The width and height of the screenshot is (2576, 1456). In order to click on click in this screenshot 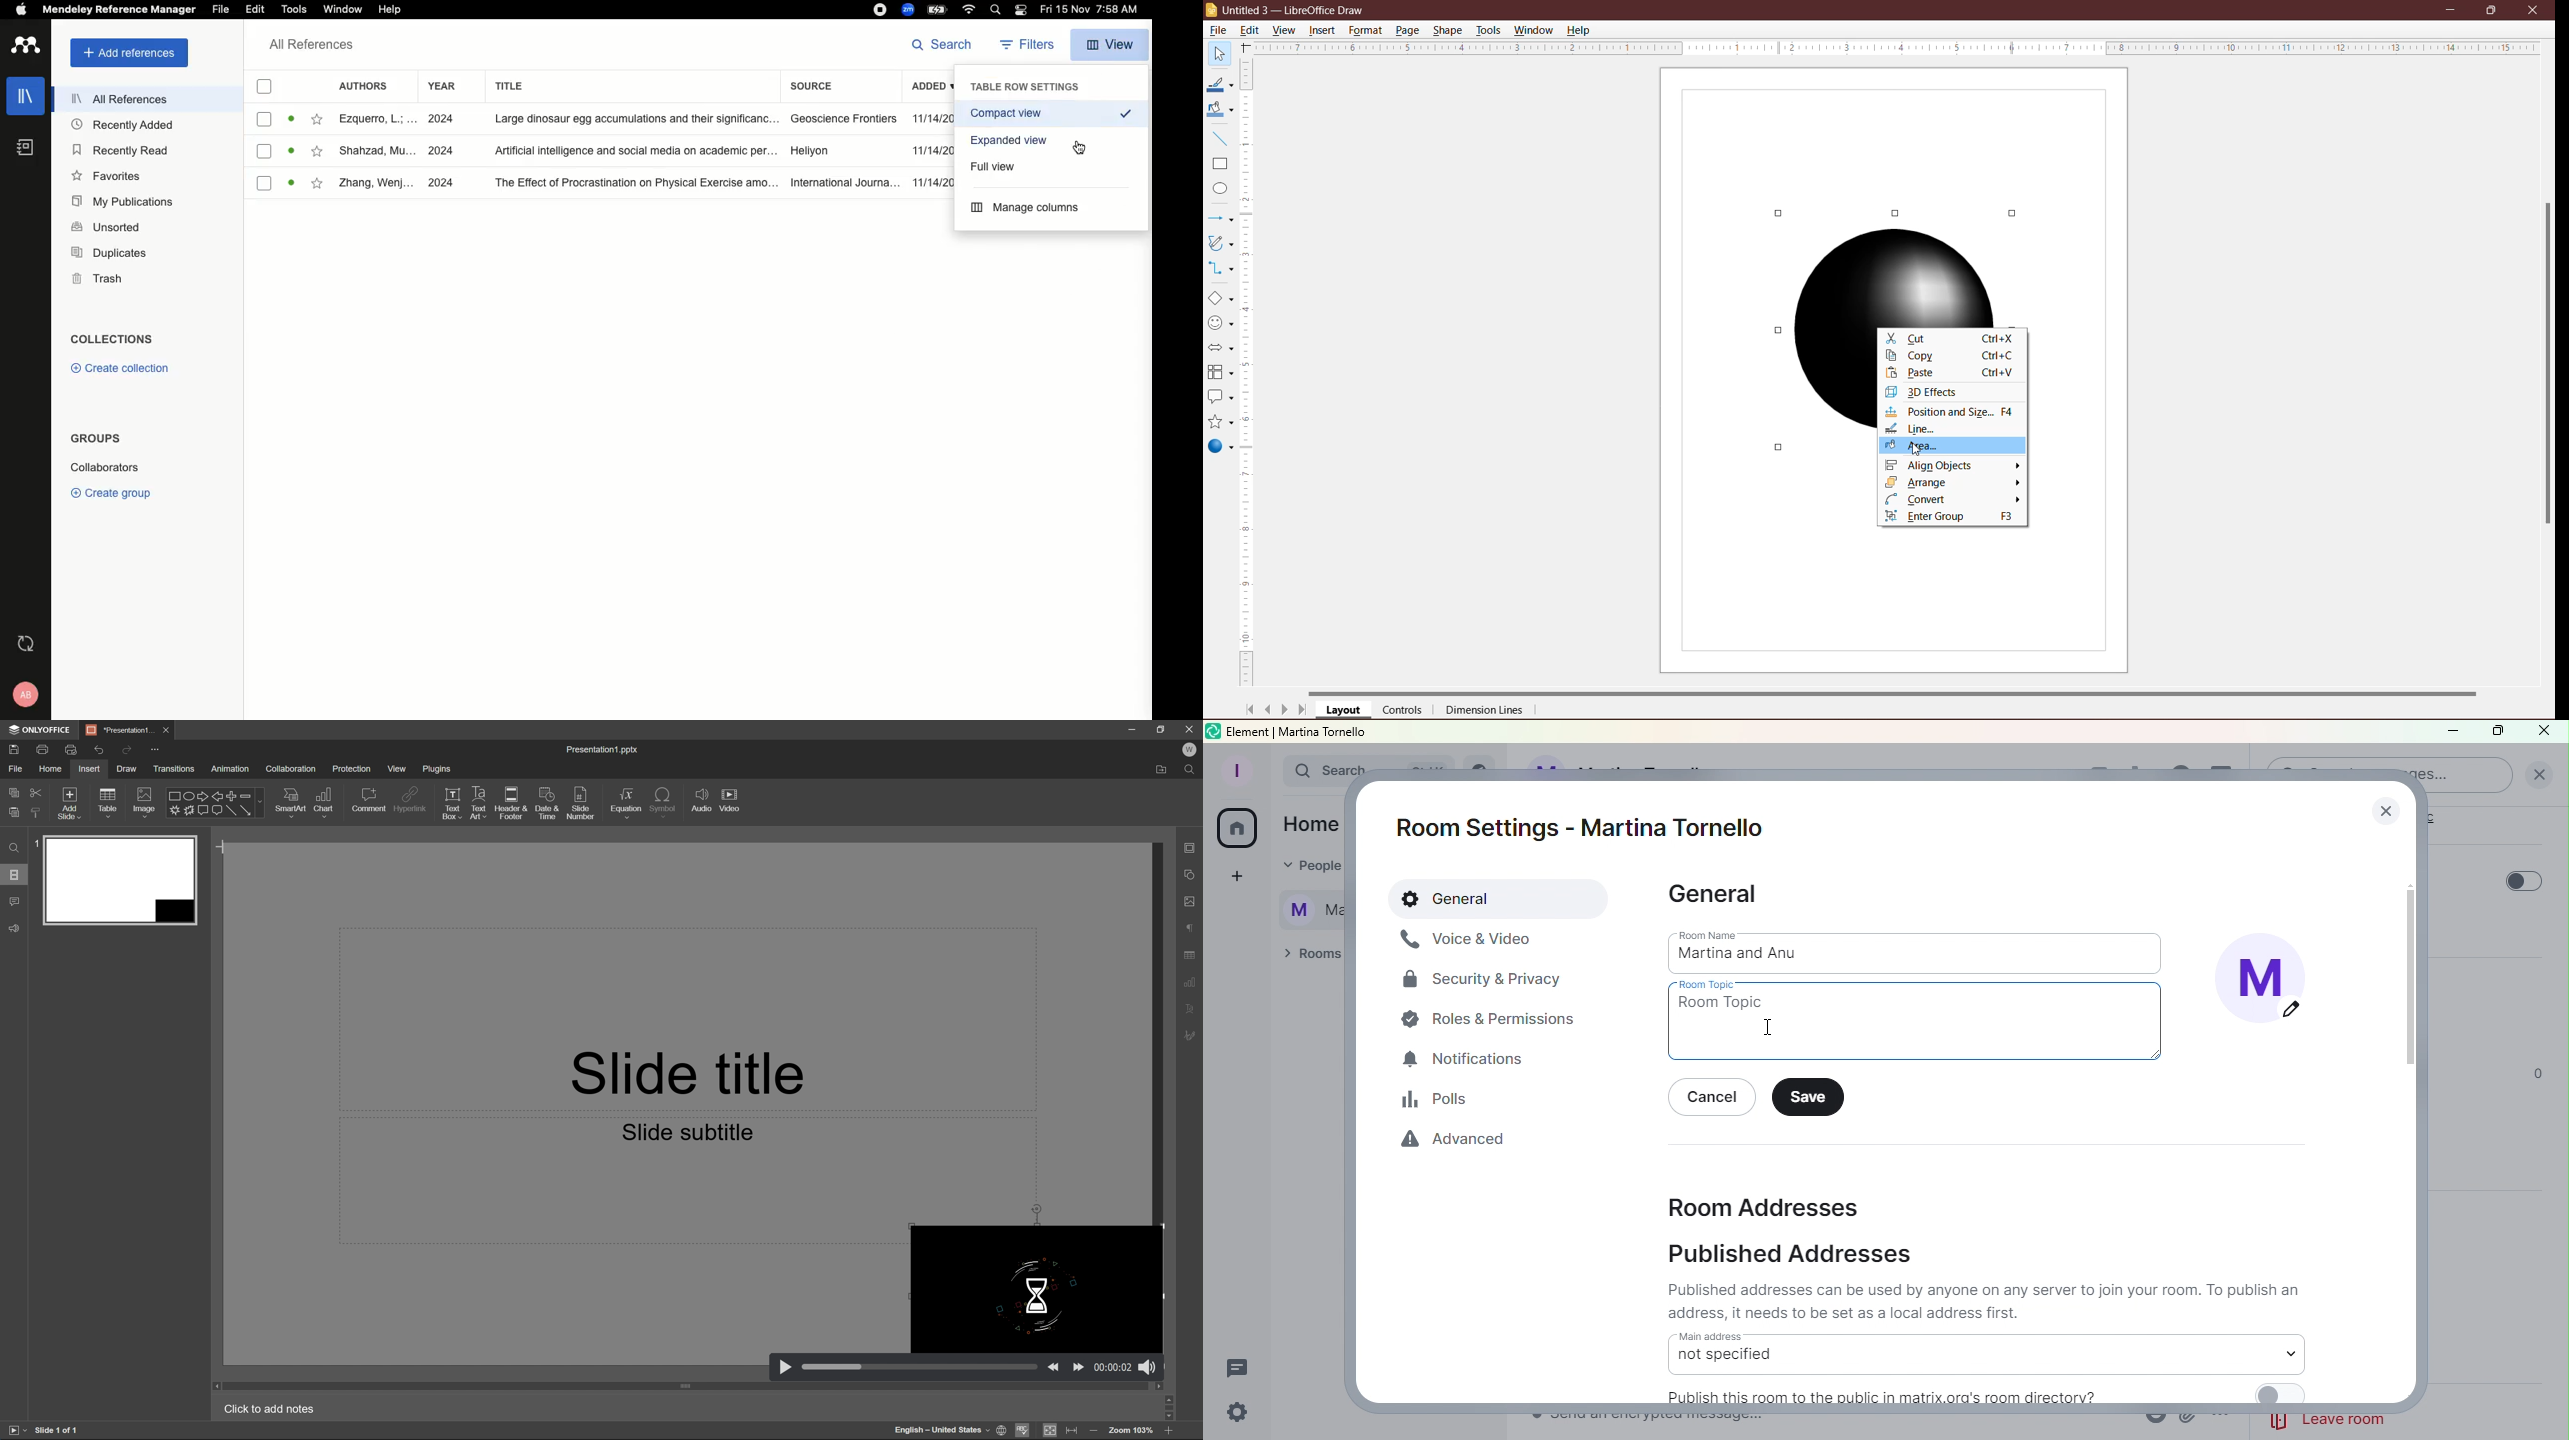, I will do `click(1079, 148)`.